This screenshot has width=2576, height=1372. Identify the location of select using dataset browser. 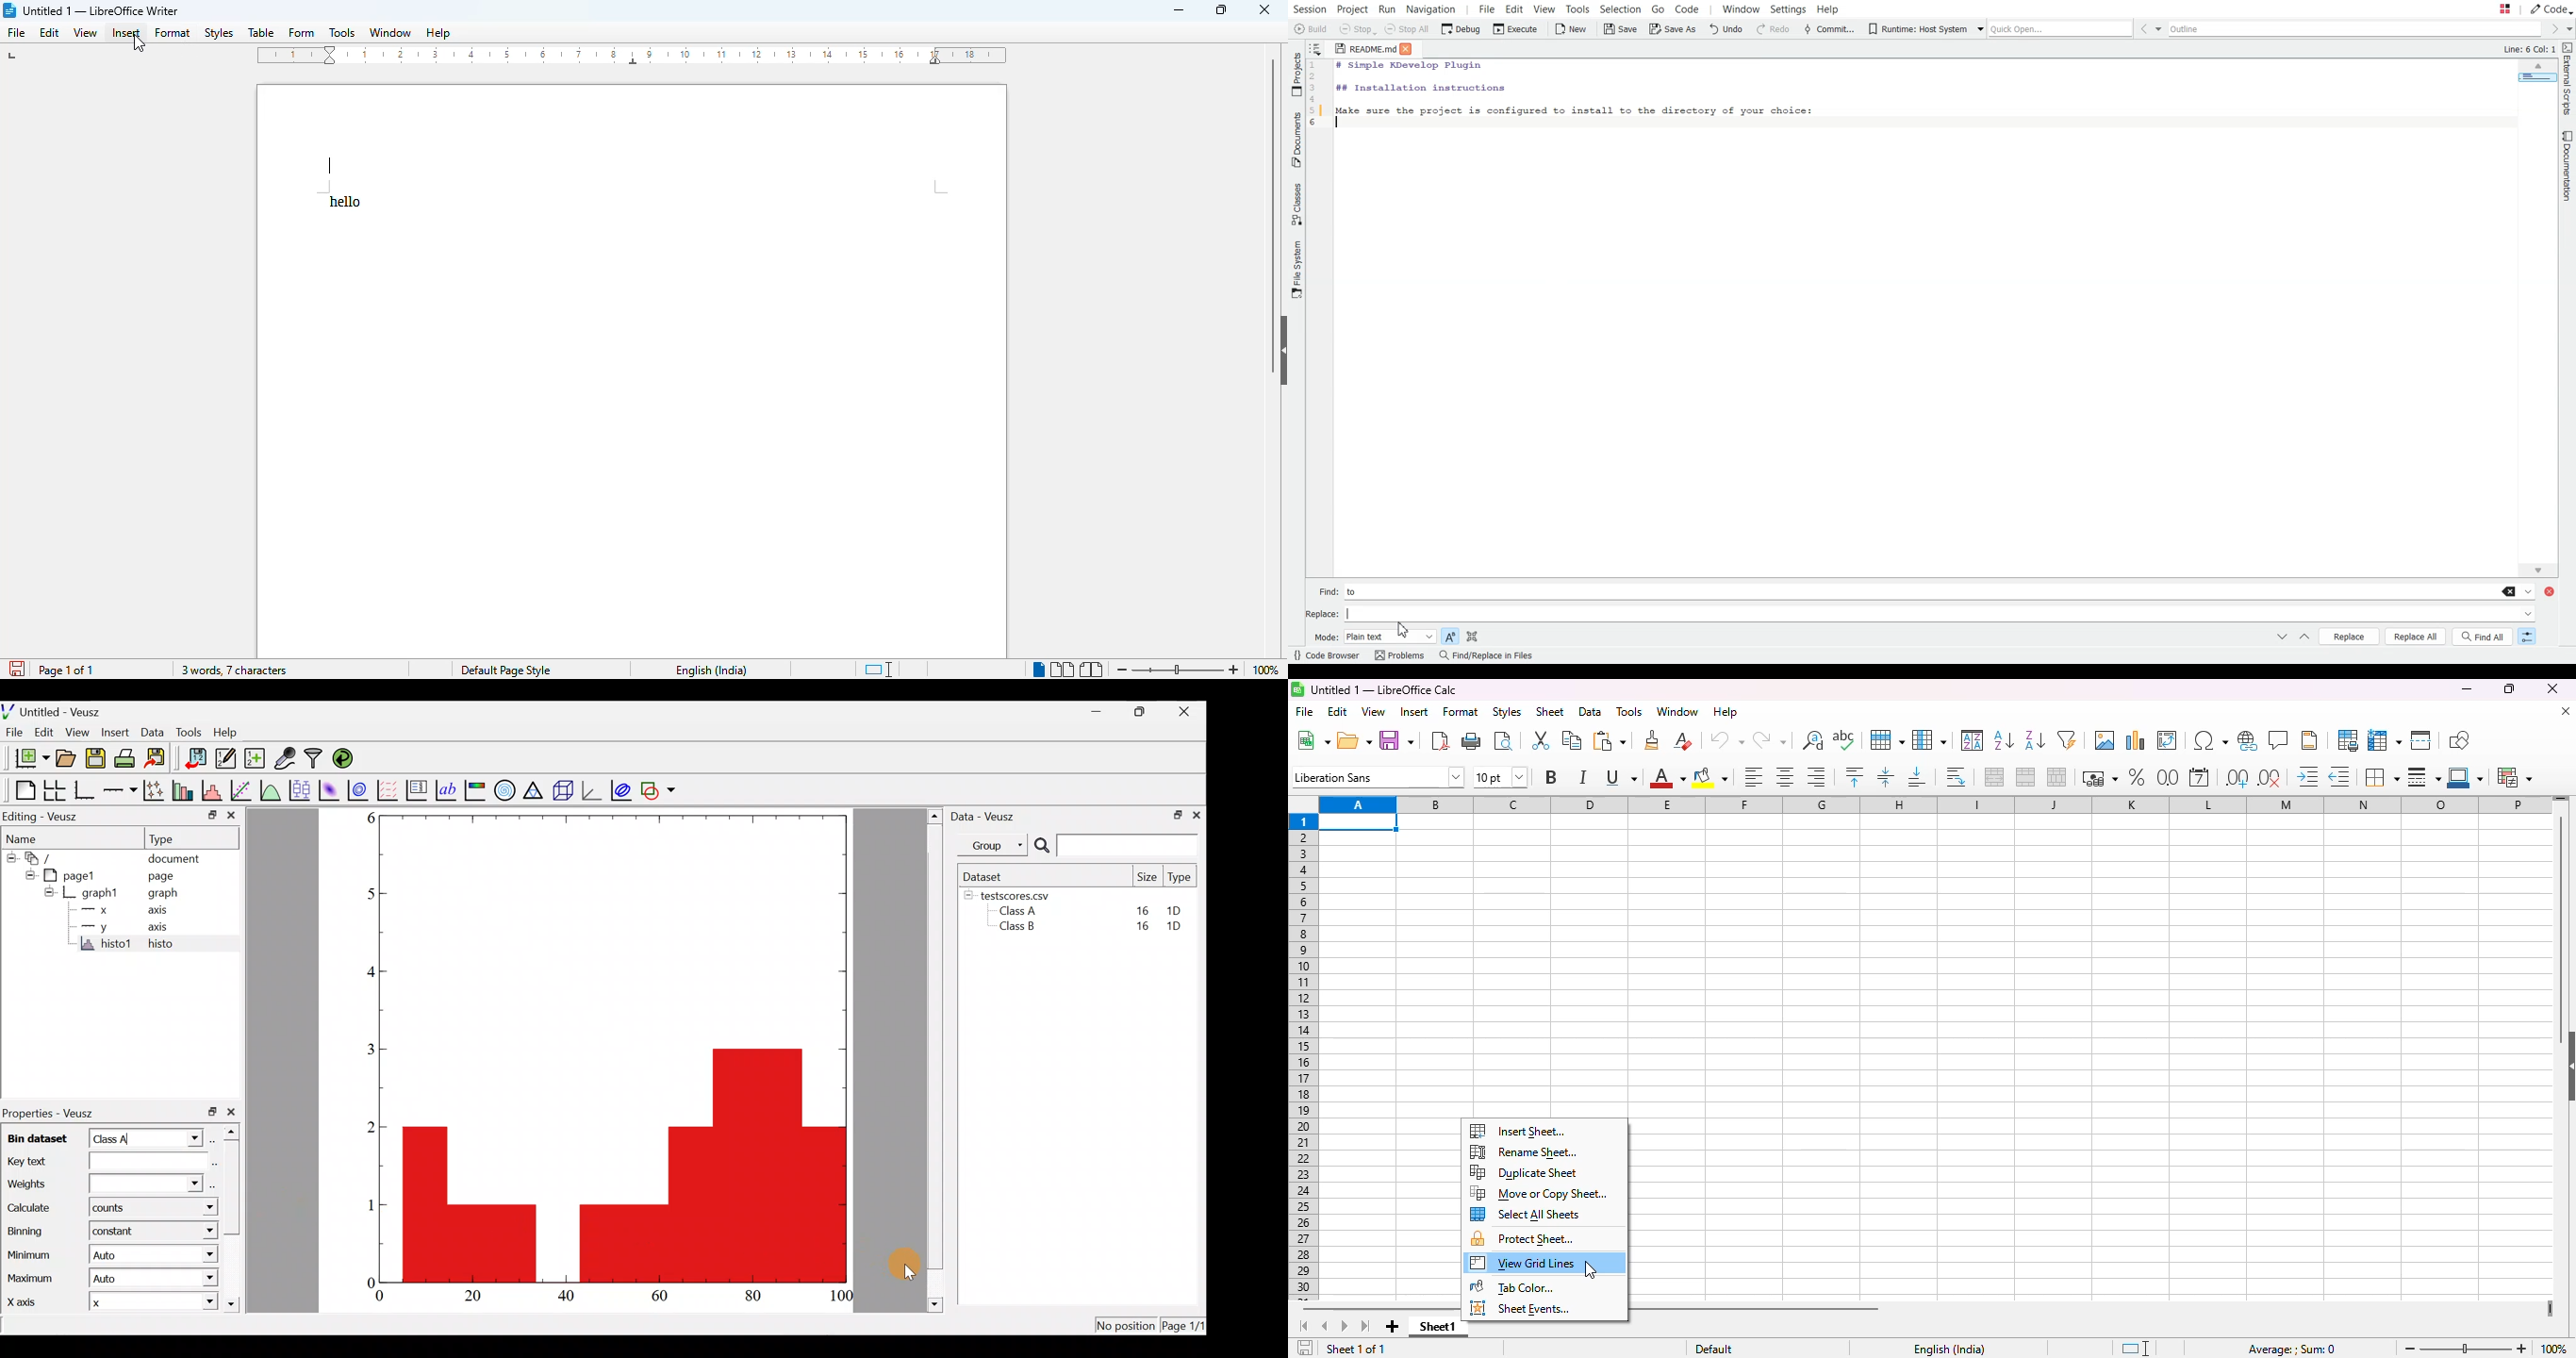
(216, 1140).